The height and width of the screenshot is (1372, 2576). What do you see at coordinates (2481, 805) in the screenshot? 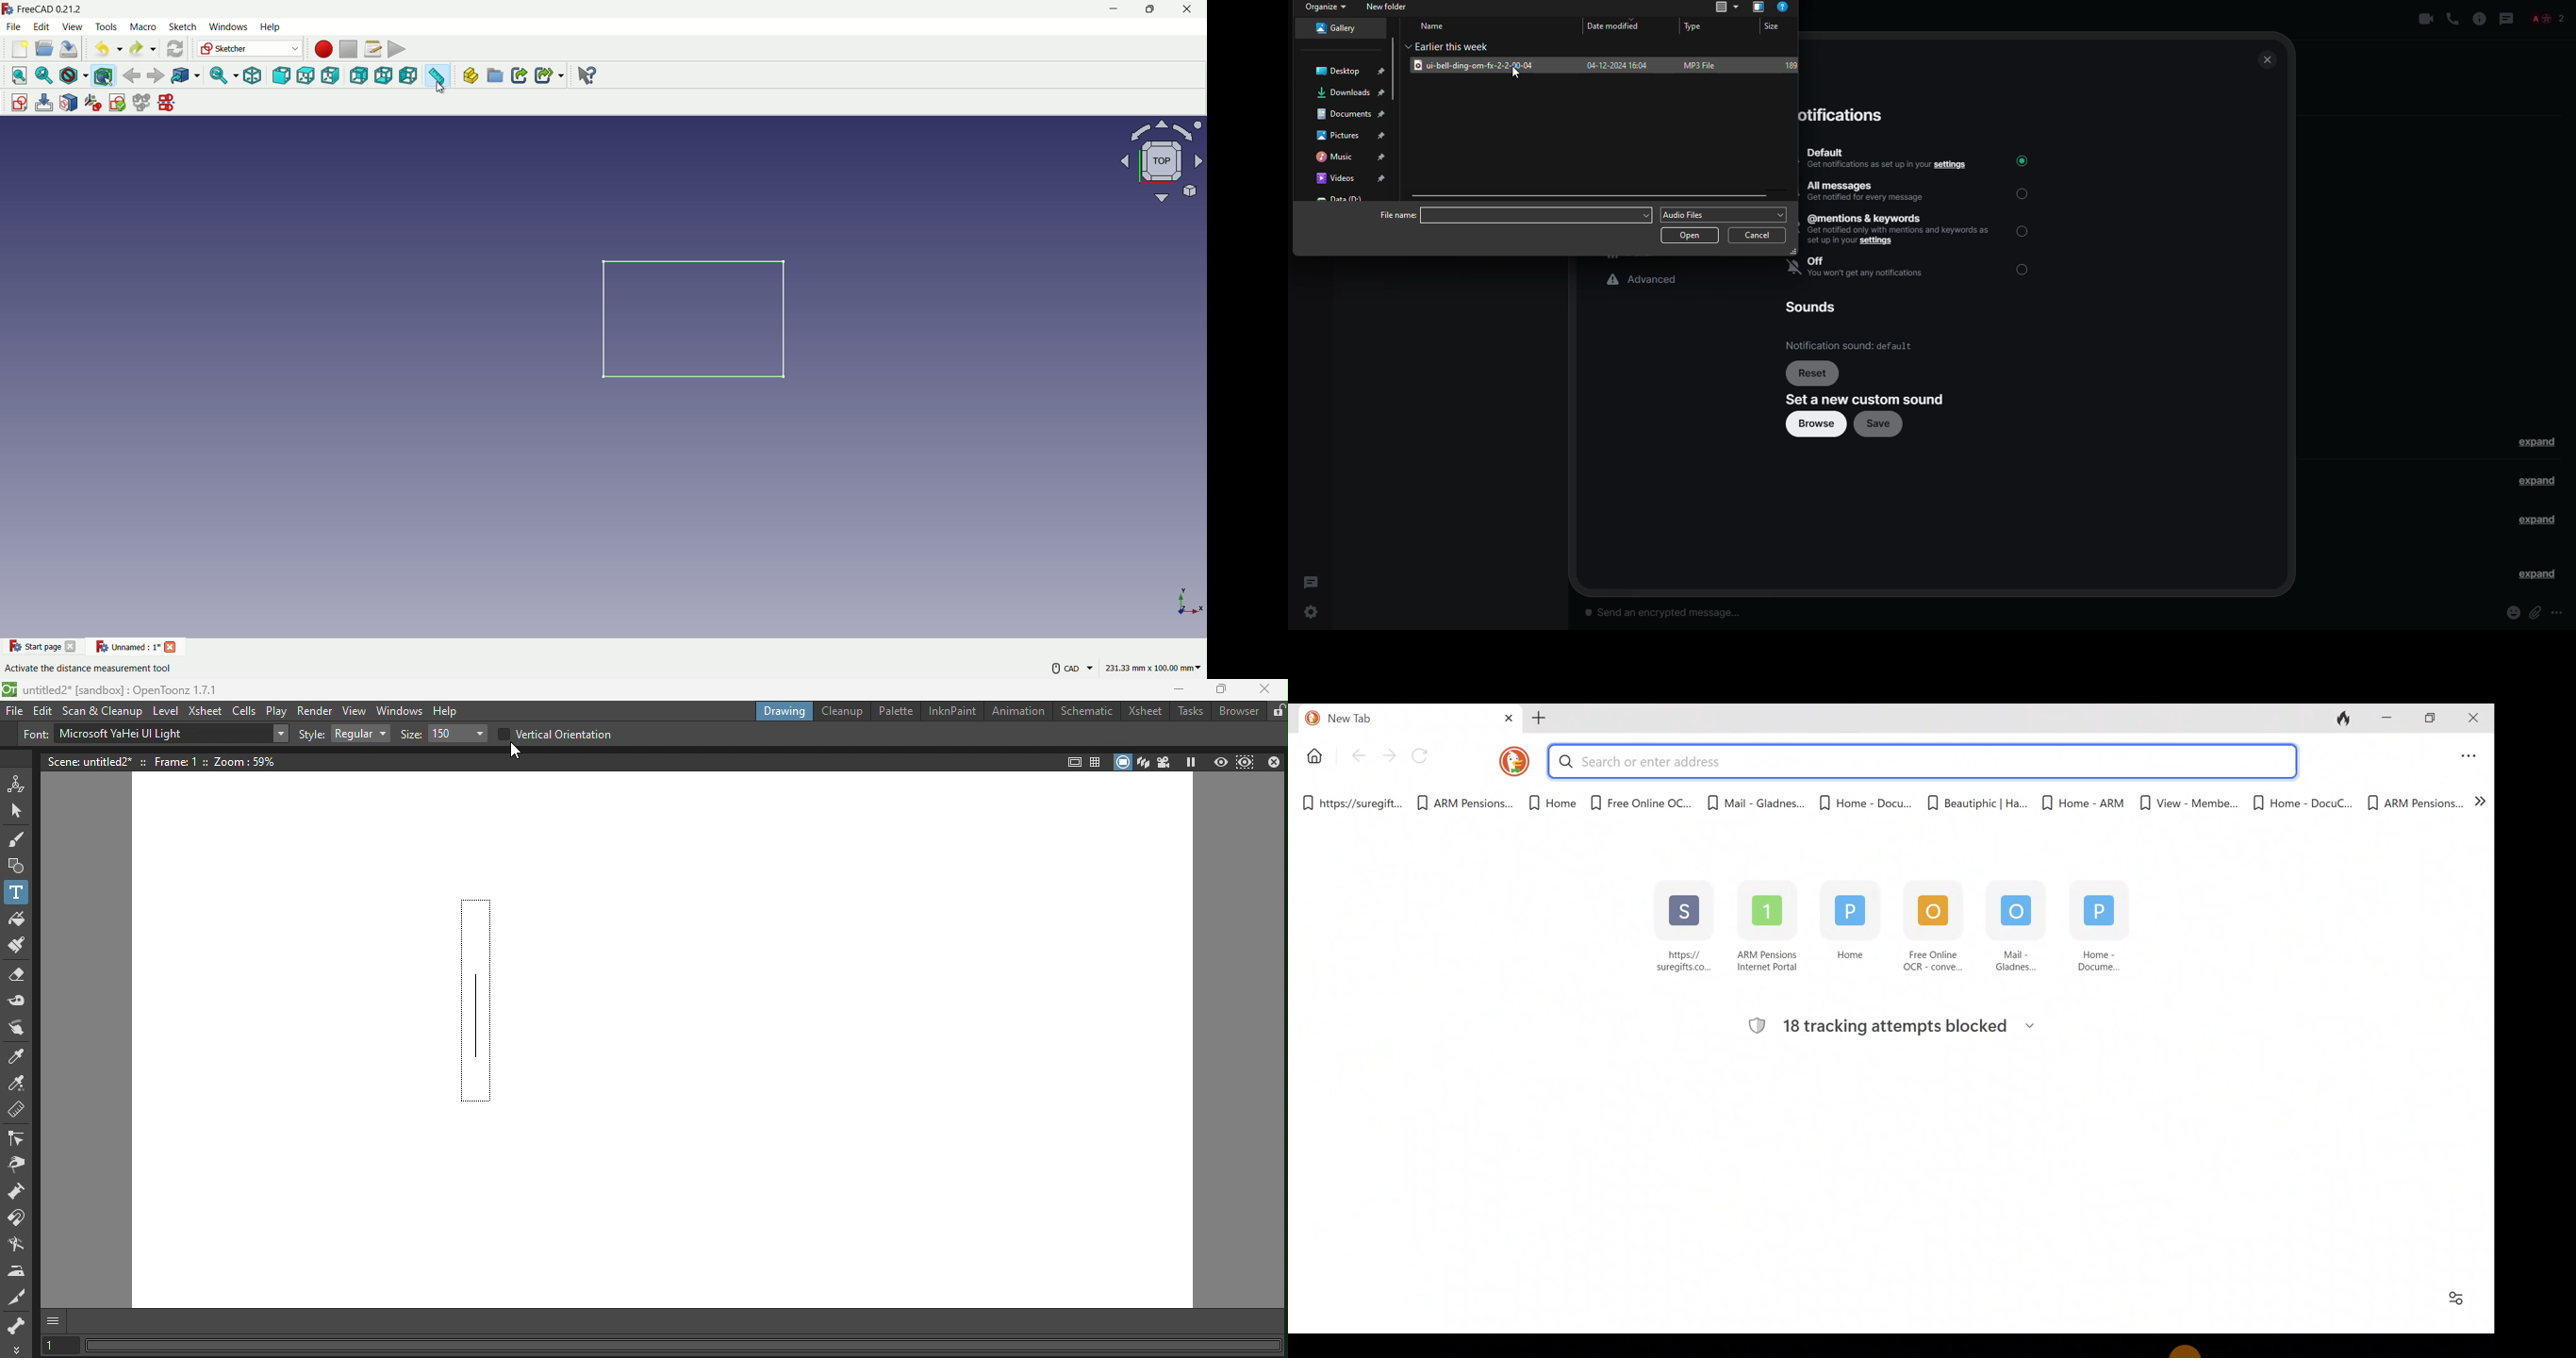
I see `Show more bookmarks` at bounding box center [2481, 805].